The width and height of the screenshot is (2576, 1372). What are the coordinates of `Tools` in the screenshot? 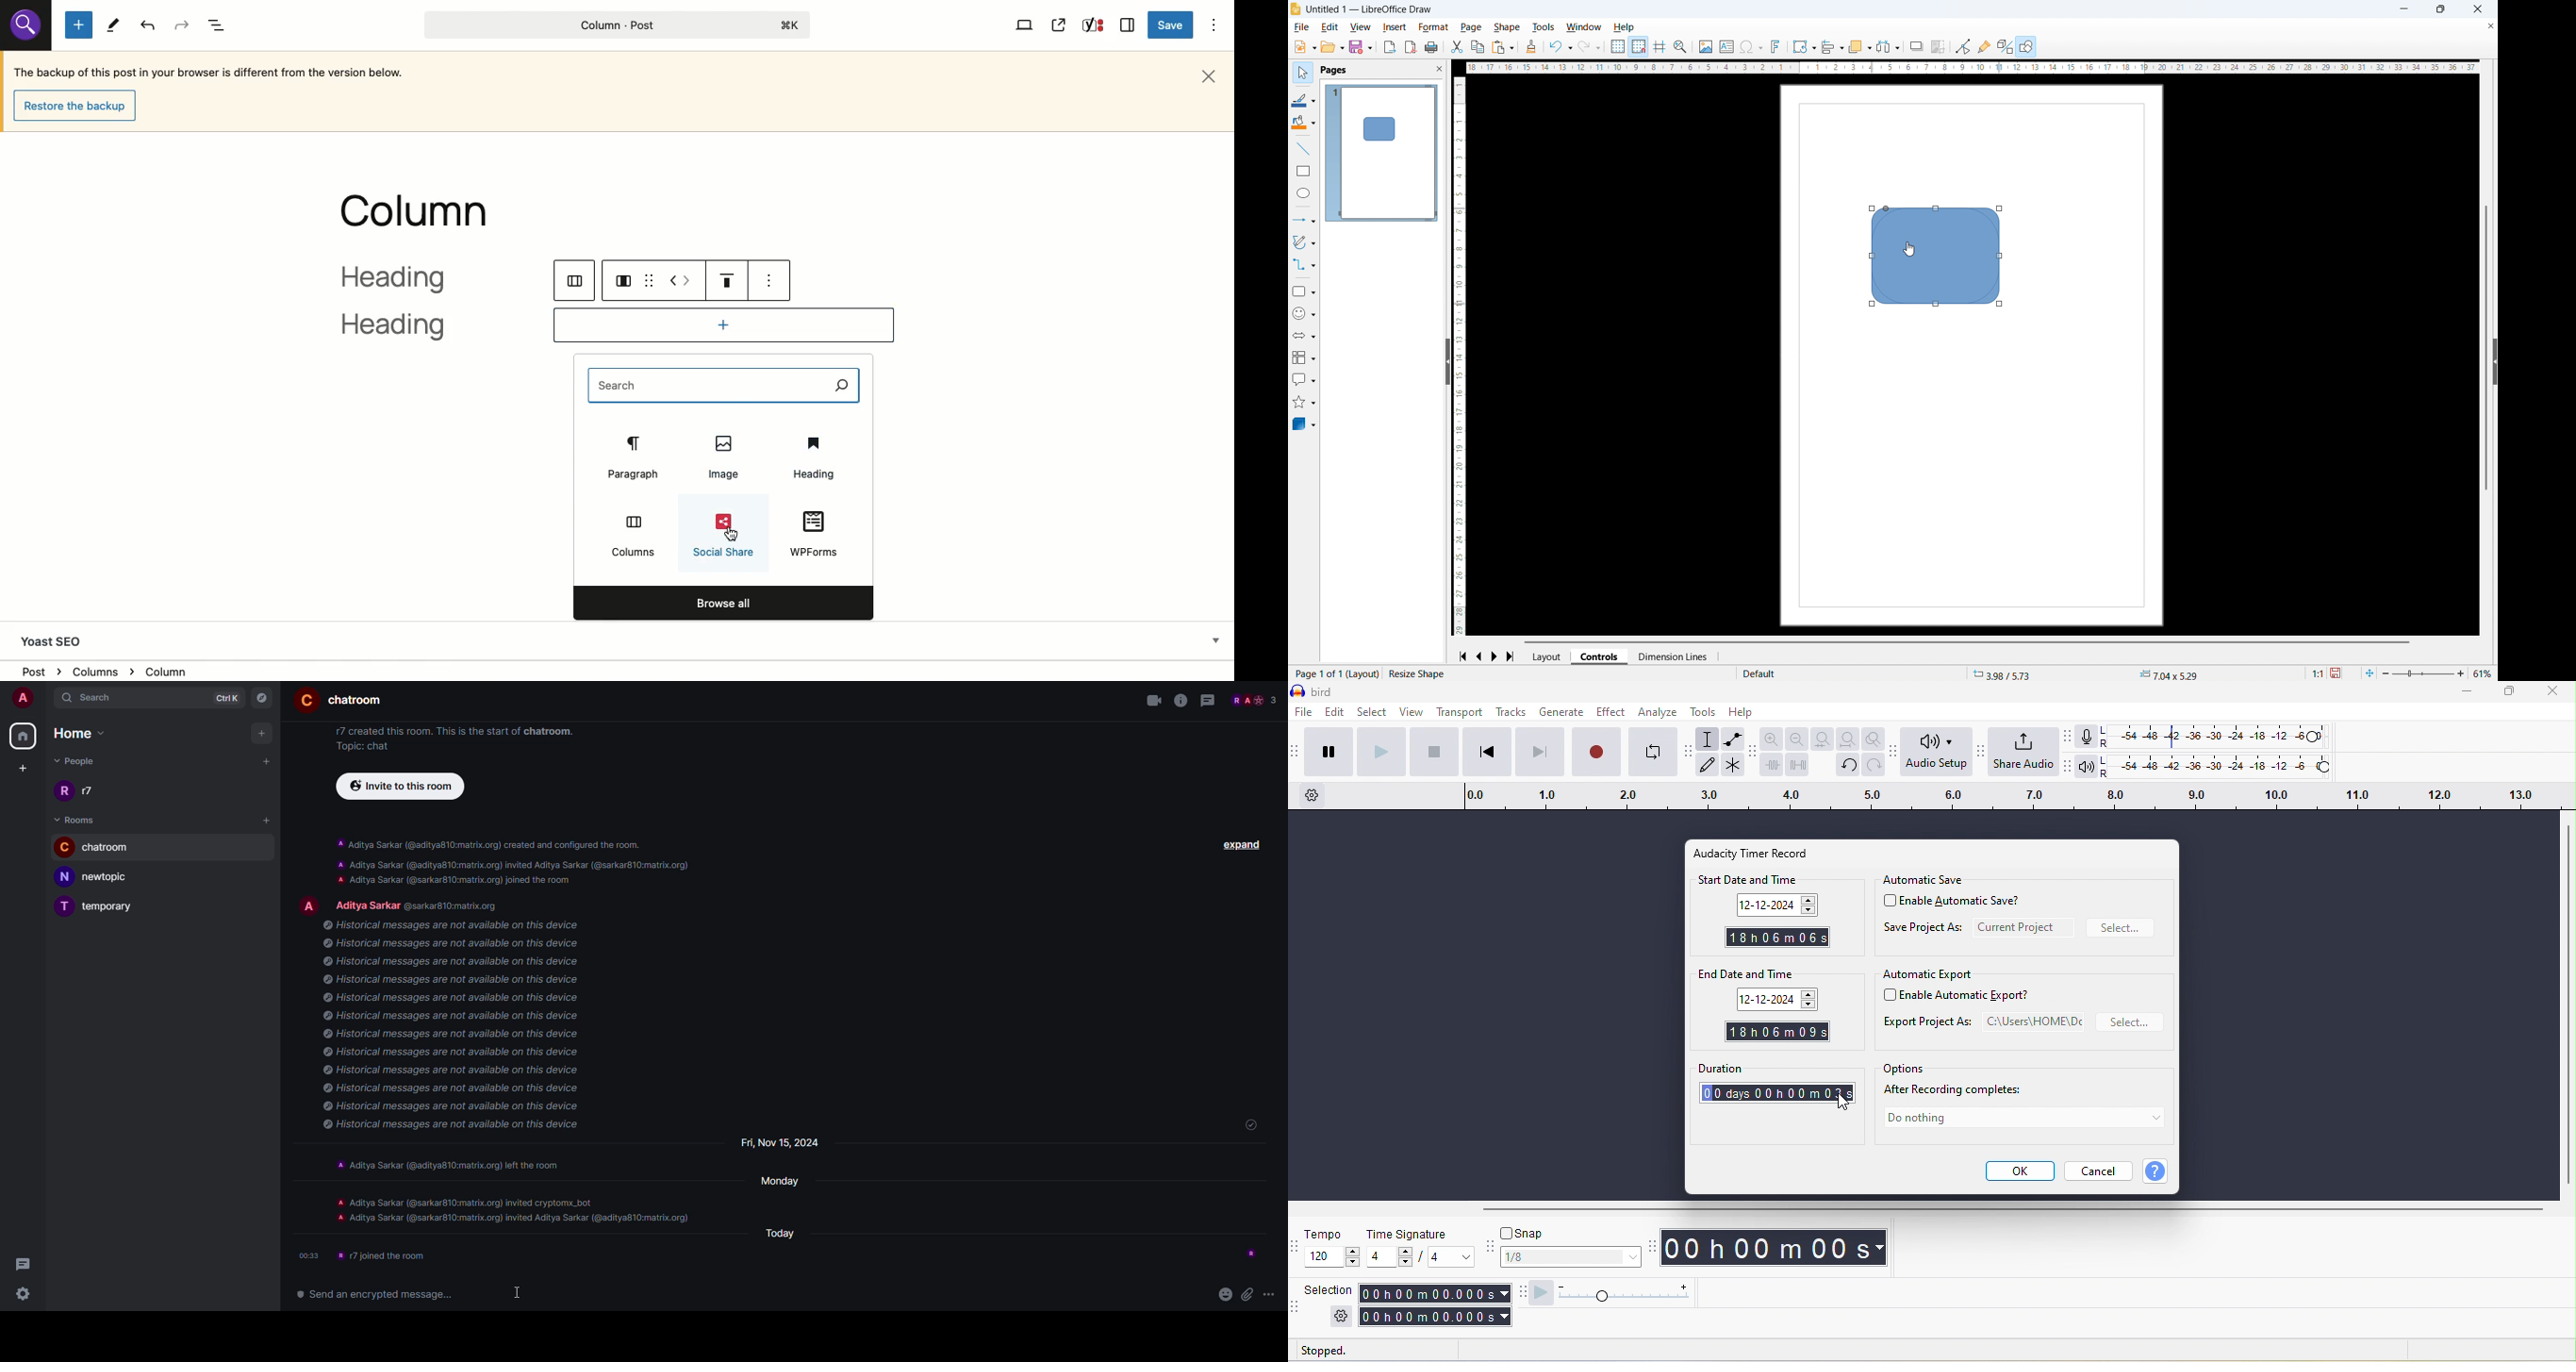 It's located at (113, 26).